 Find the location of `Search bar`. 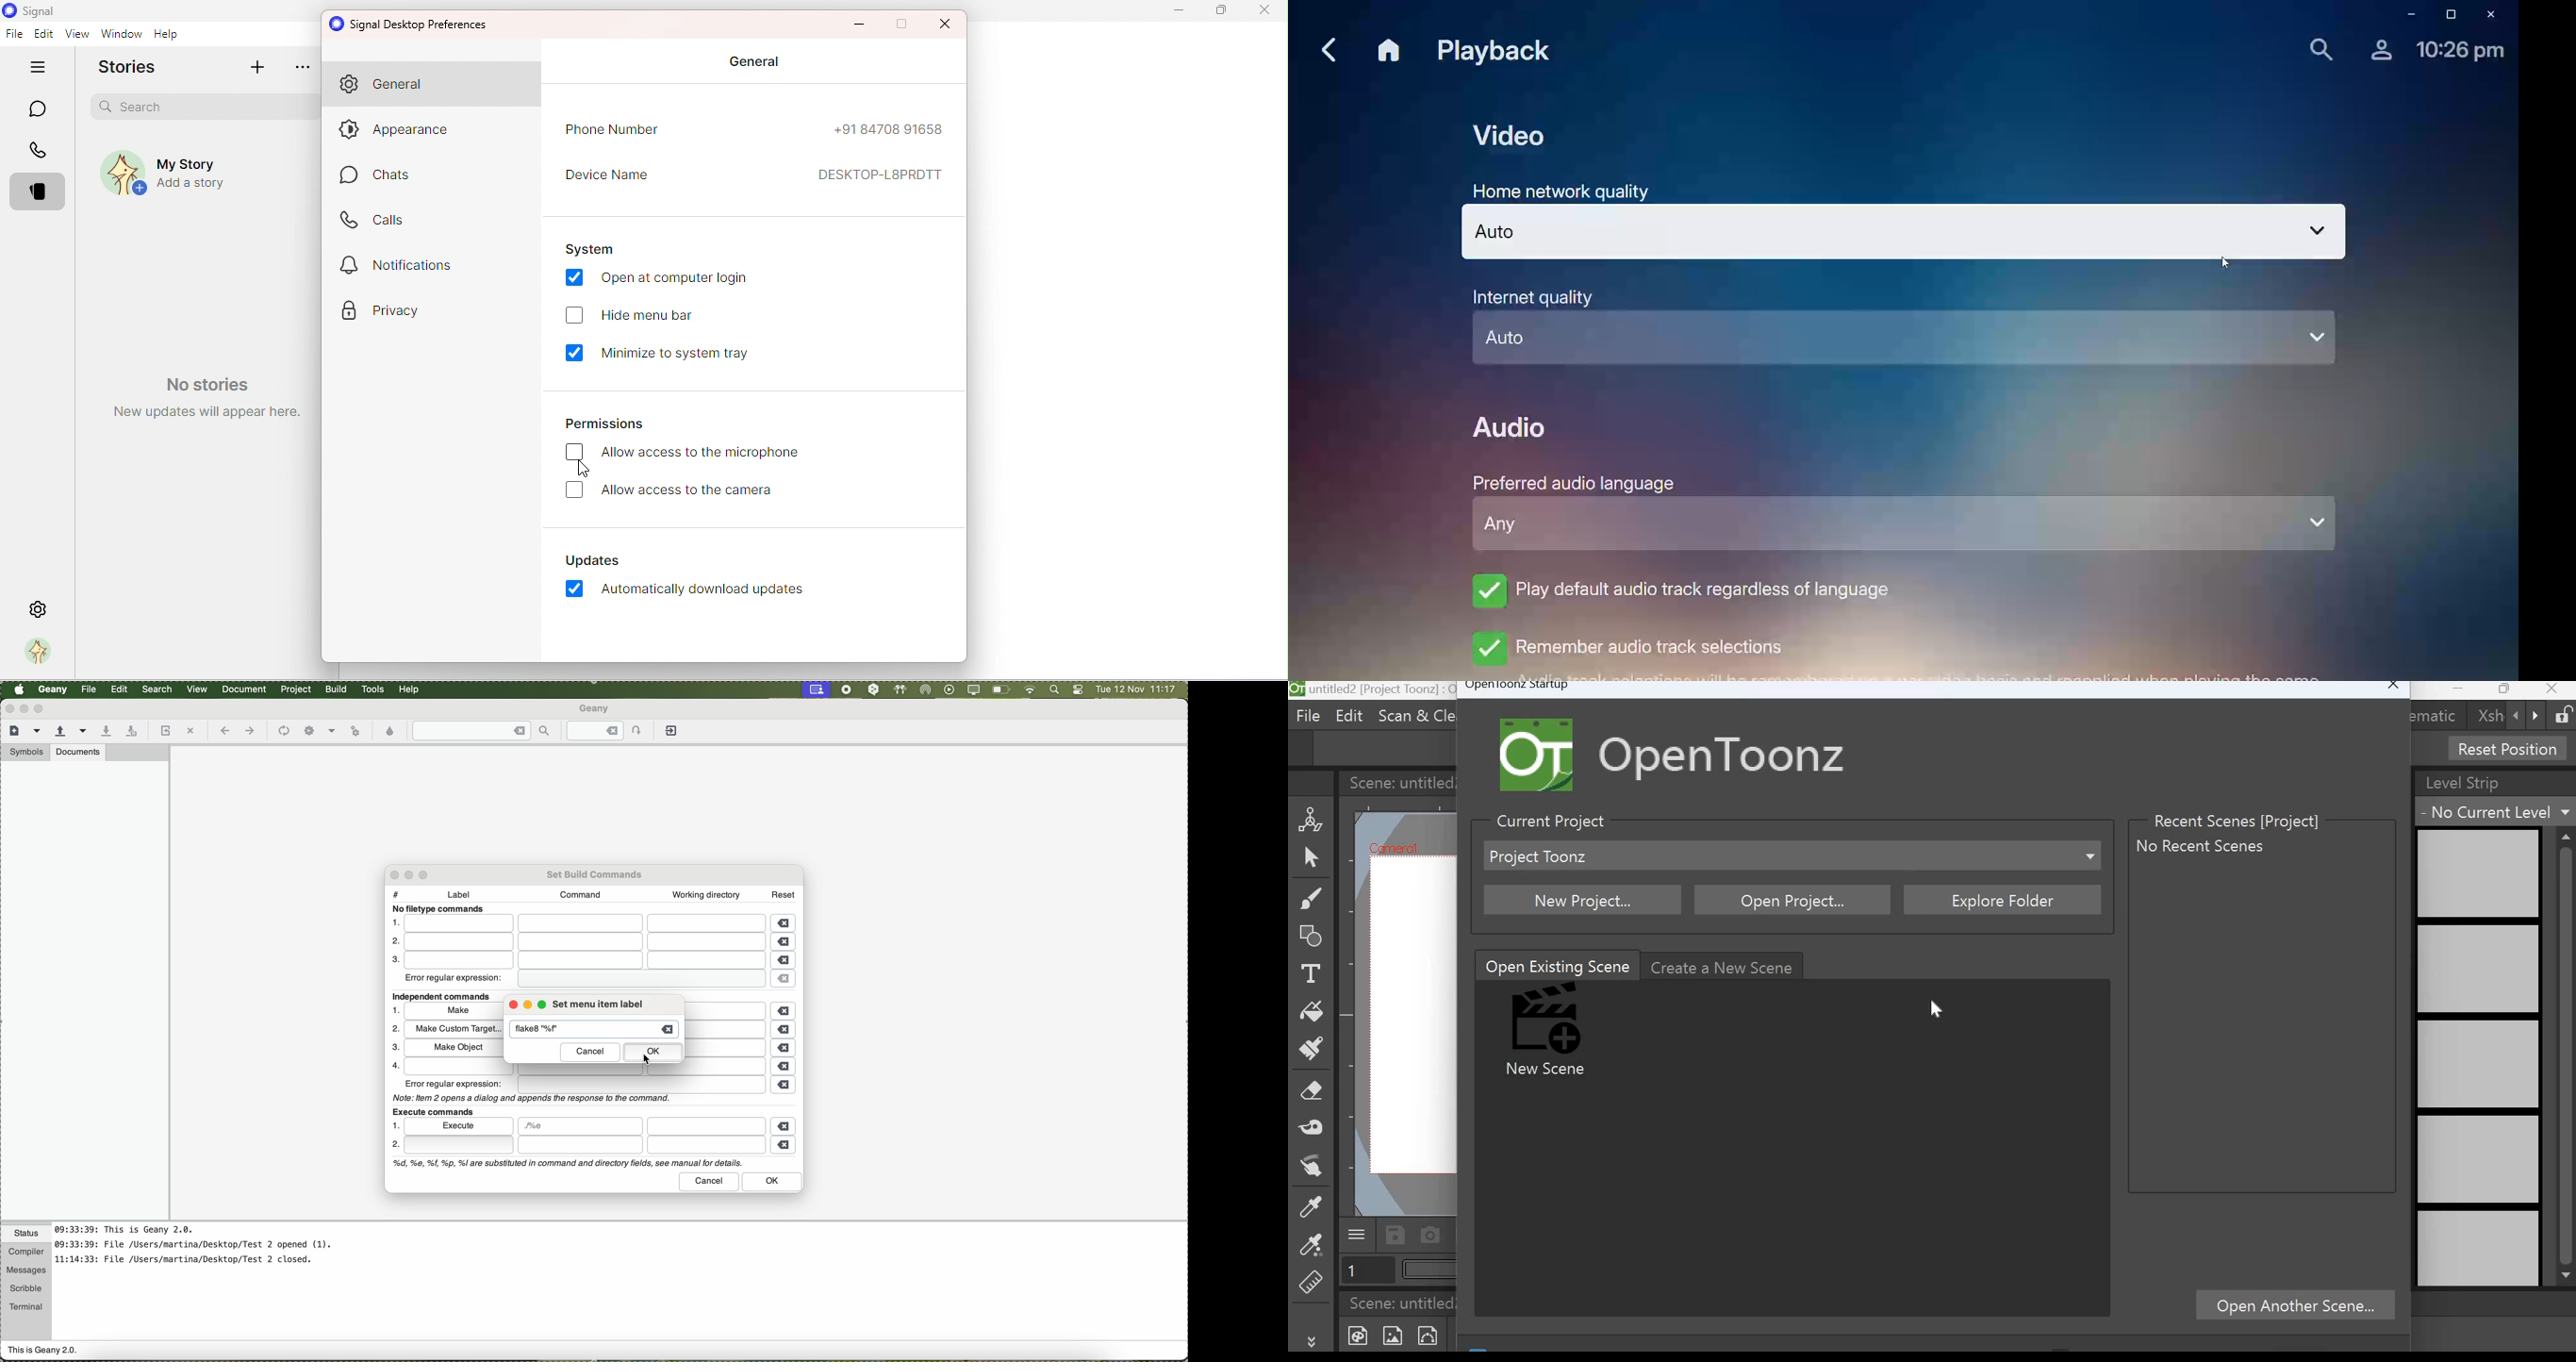

Search bar is located at coordinates (209, 105).